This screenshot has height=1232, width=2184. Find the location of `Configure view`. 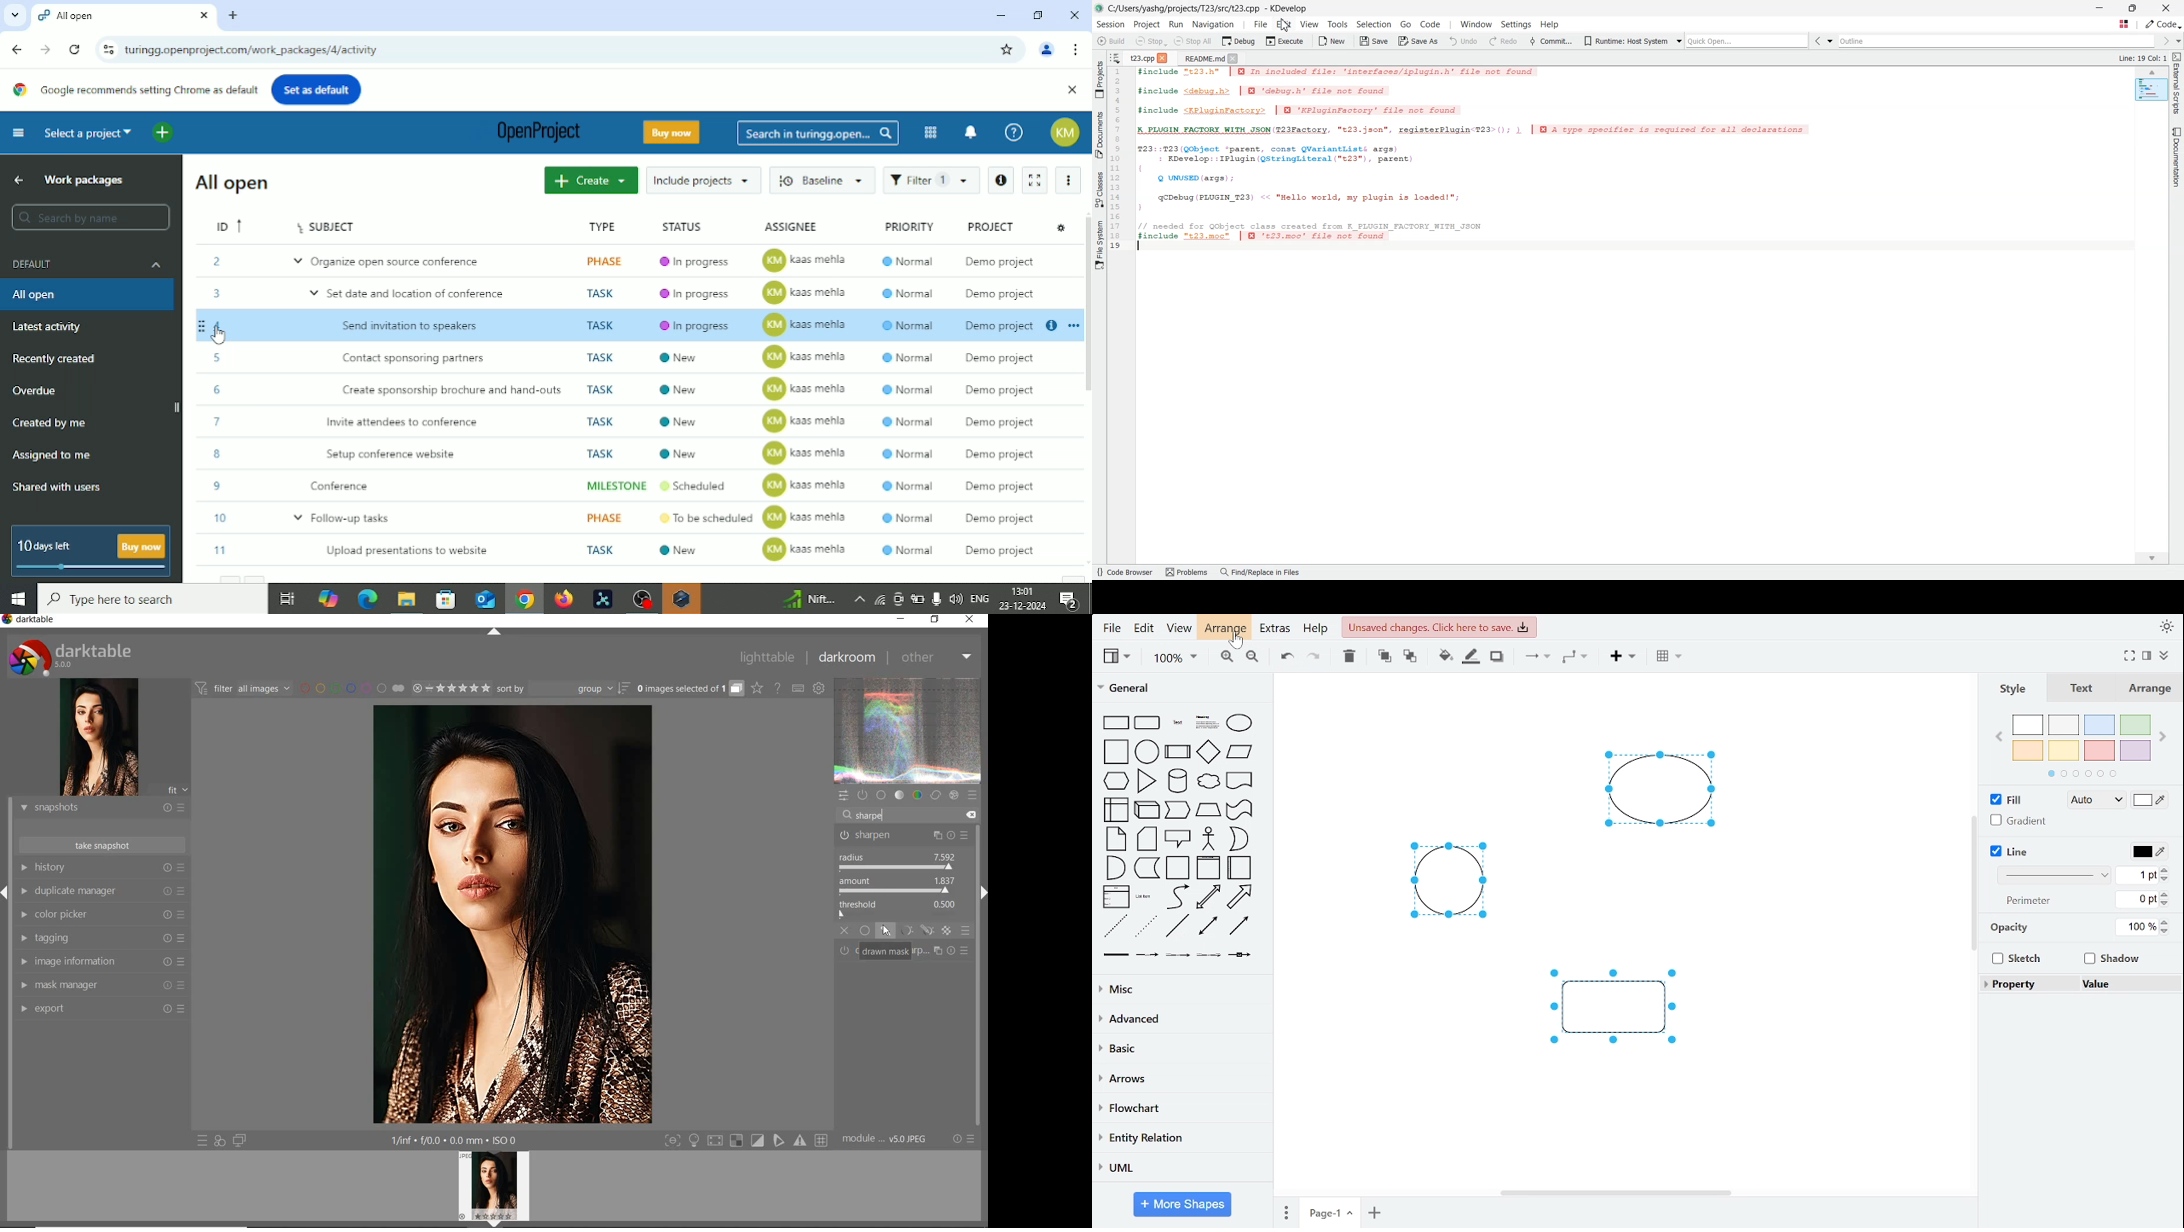

Configure view is located at coordinates (1061, 228).